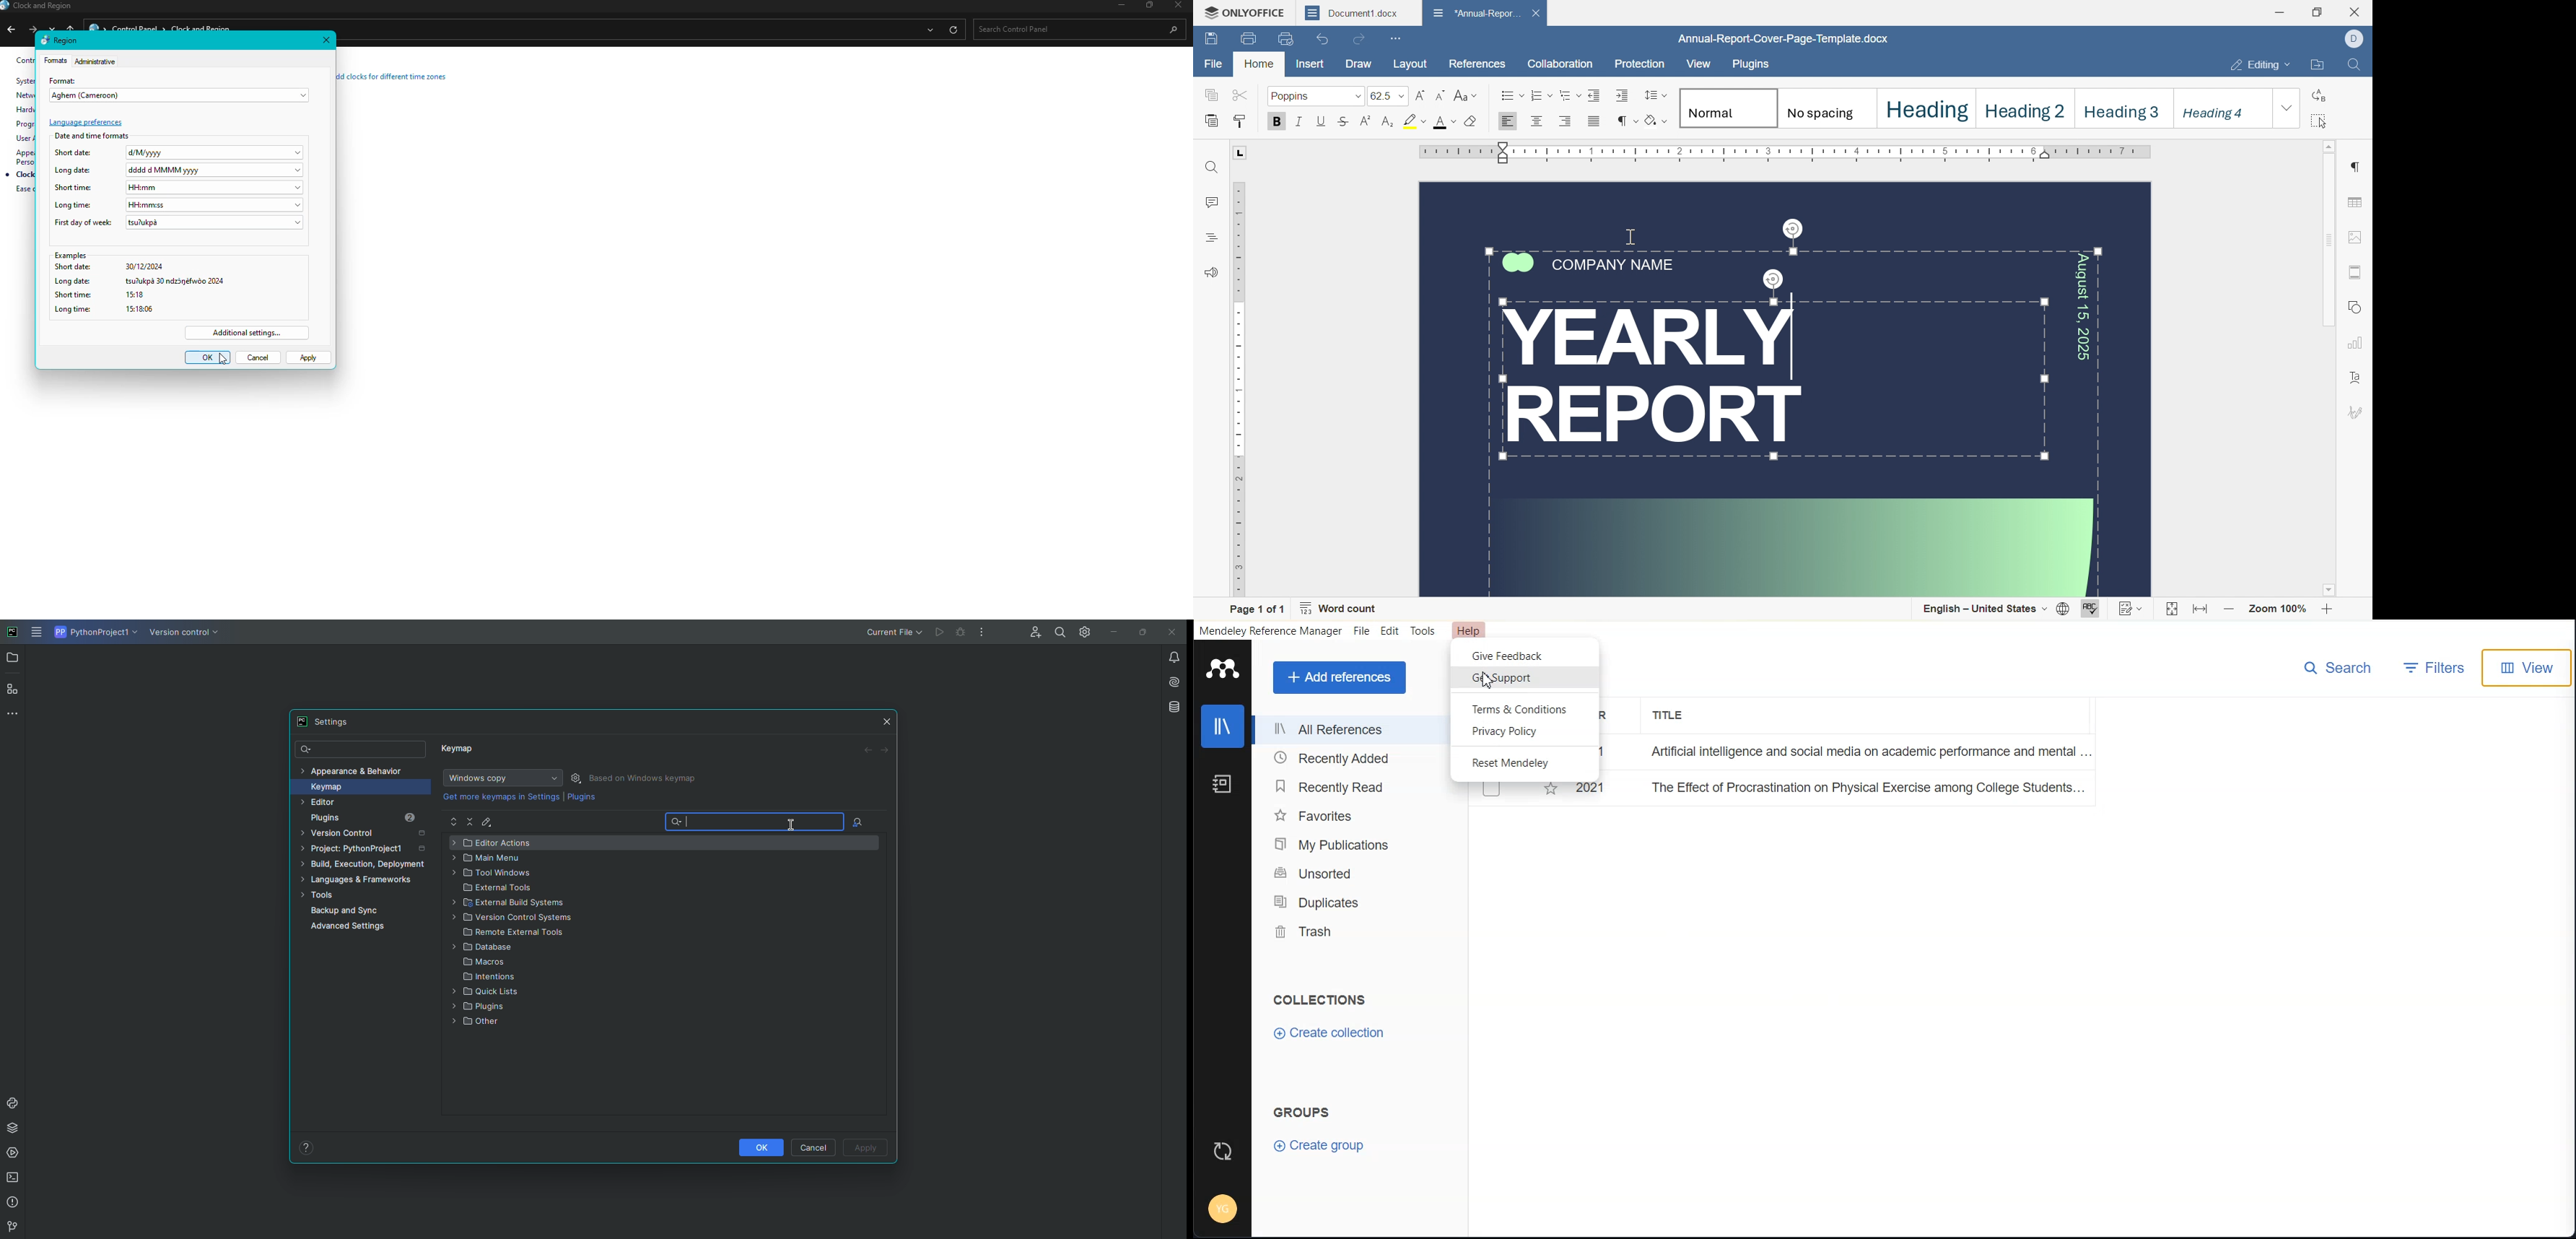 The width and height of the screenshot is (2576, 1260). What do you see at coordinates (2202, 611) in the screenshot?
I see `fit to width` at bounding box center [2202, 611].